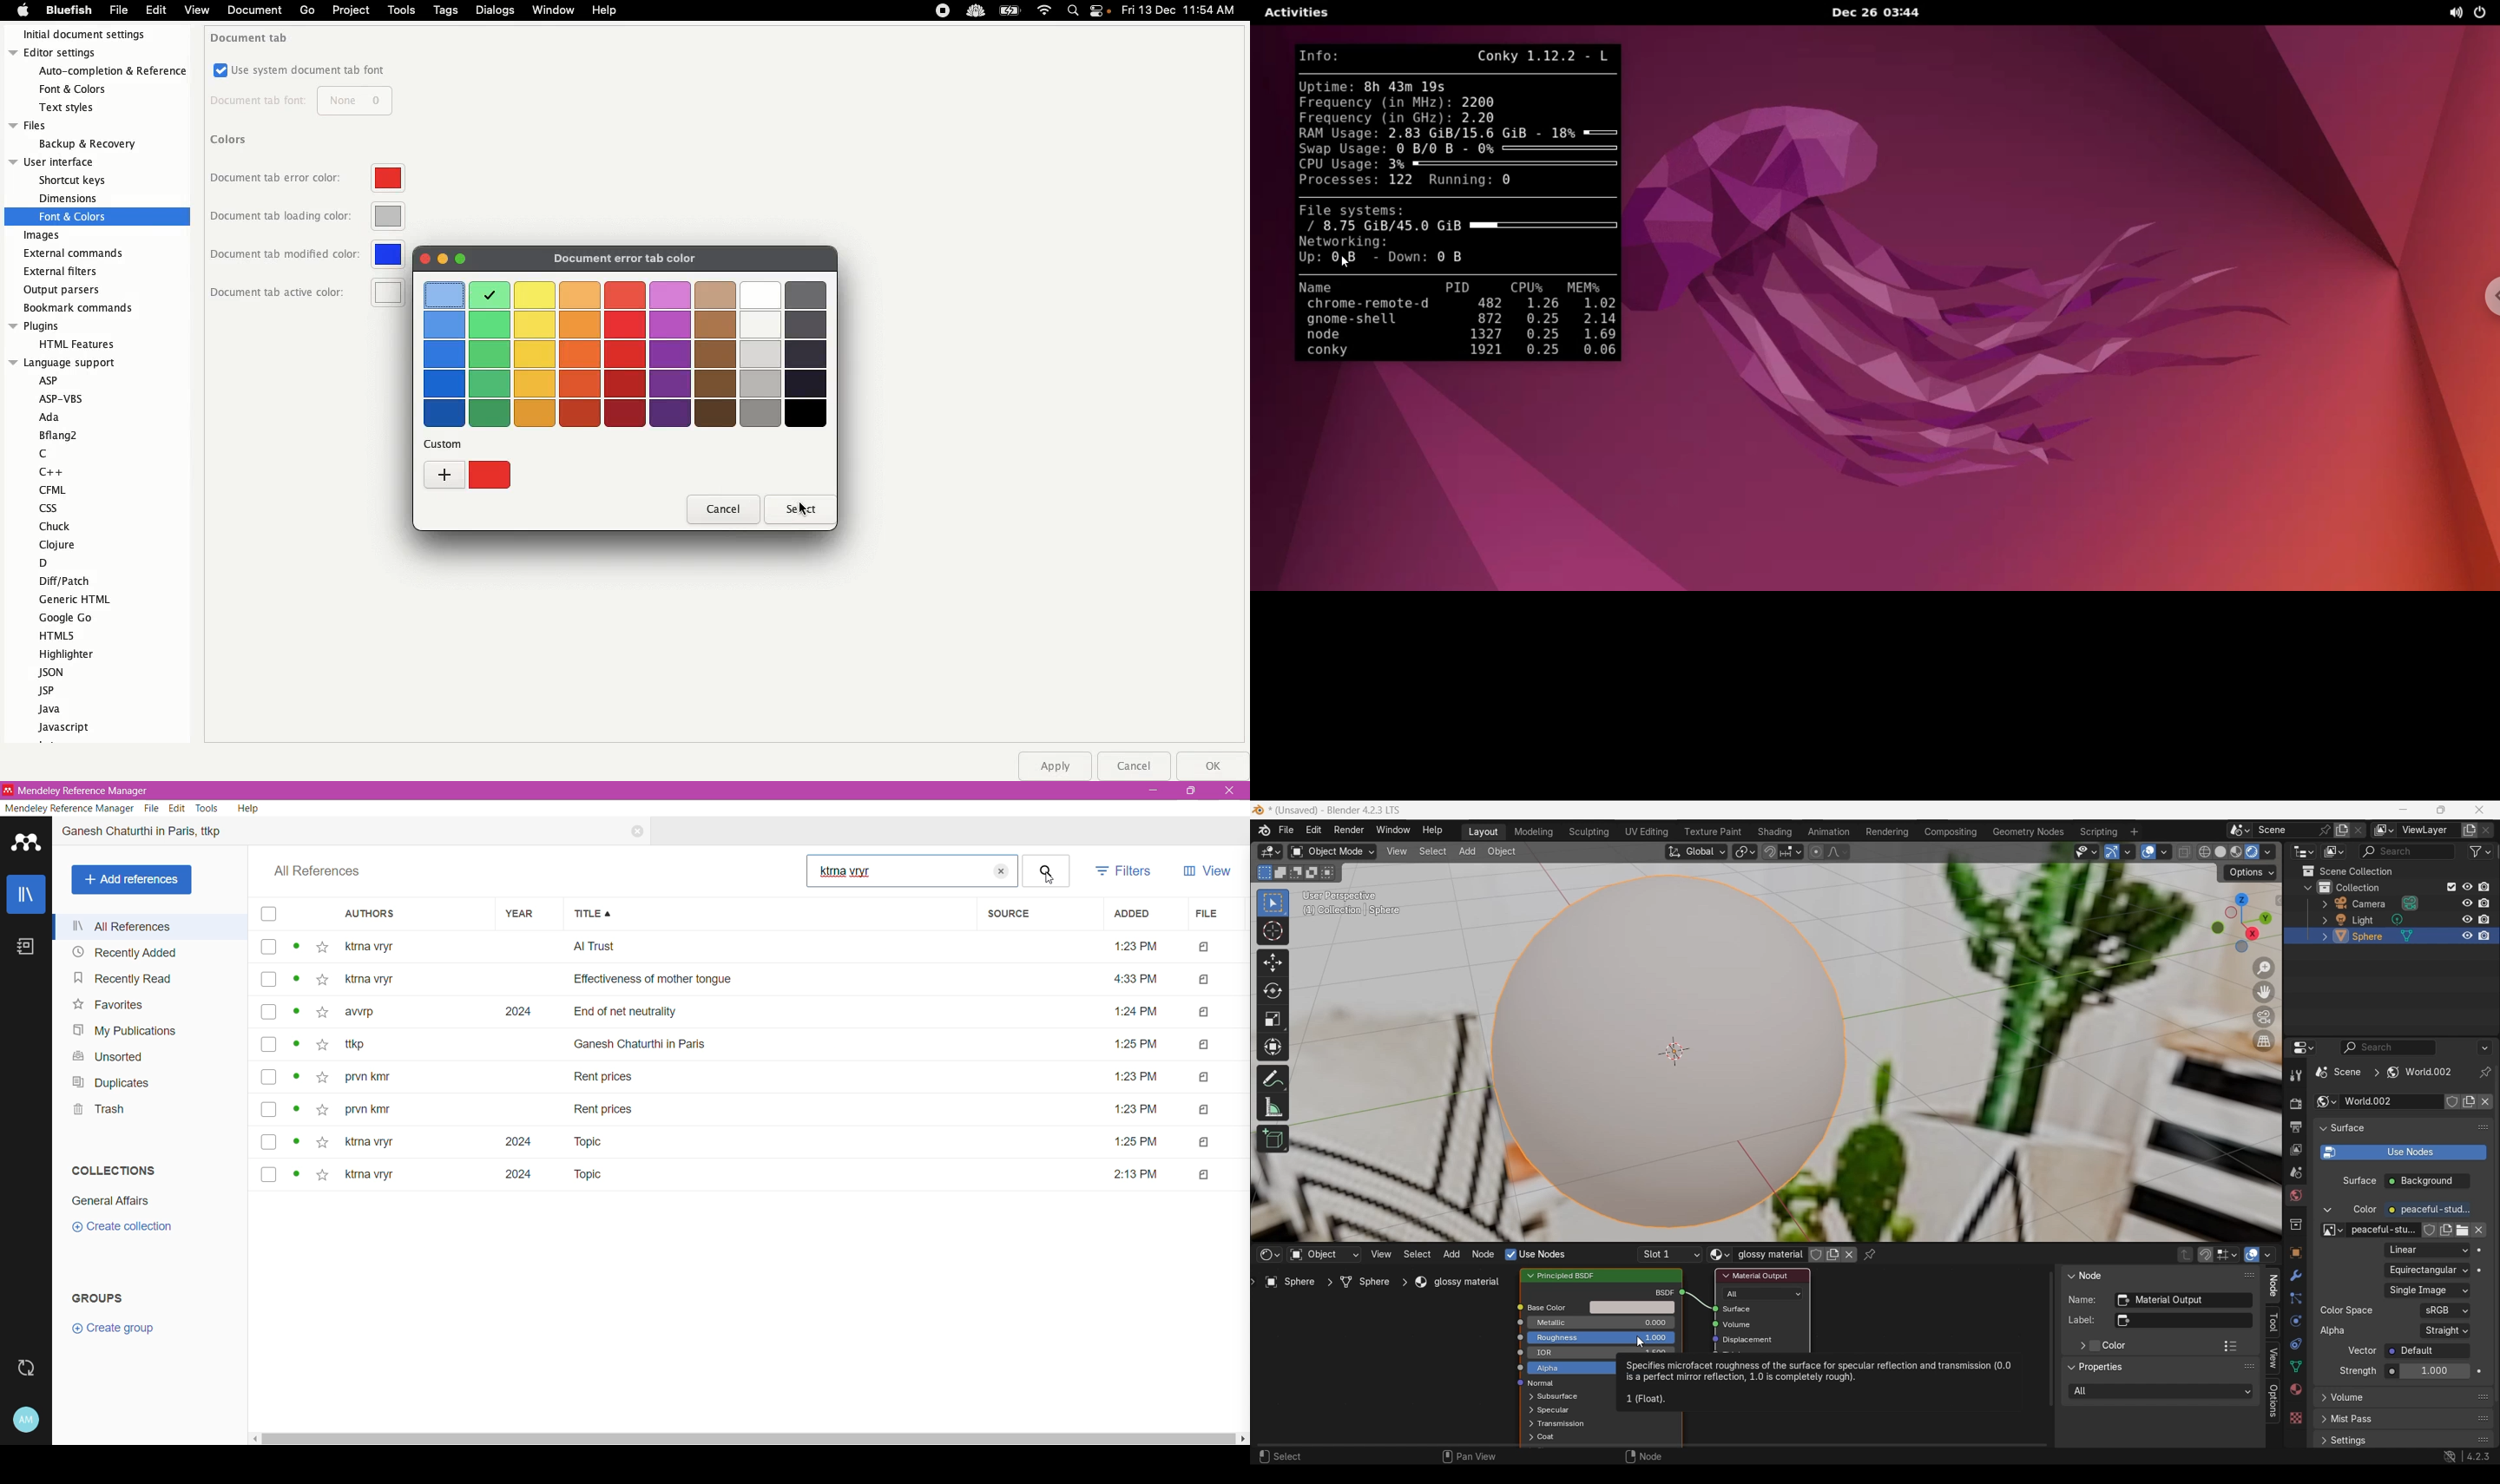 The image size is (2520, 1484). I want to click on select reference , so click(268, 946).